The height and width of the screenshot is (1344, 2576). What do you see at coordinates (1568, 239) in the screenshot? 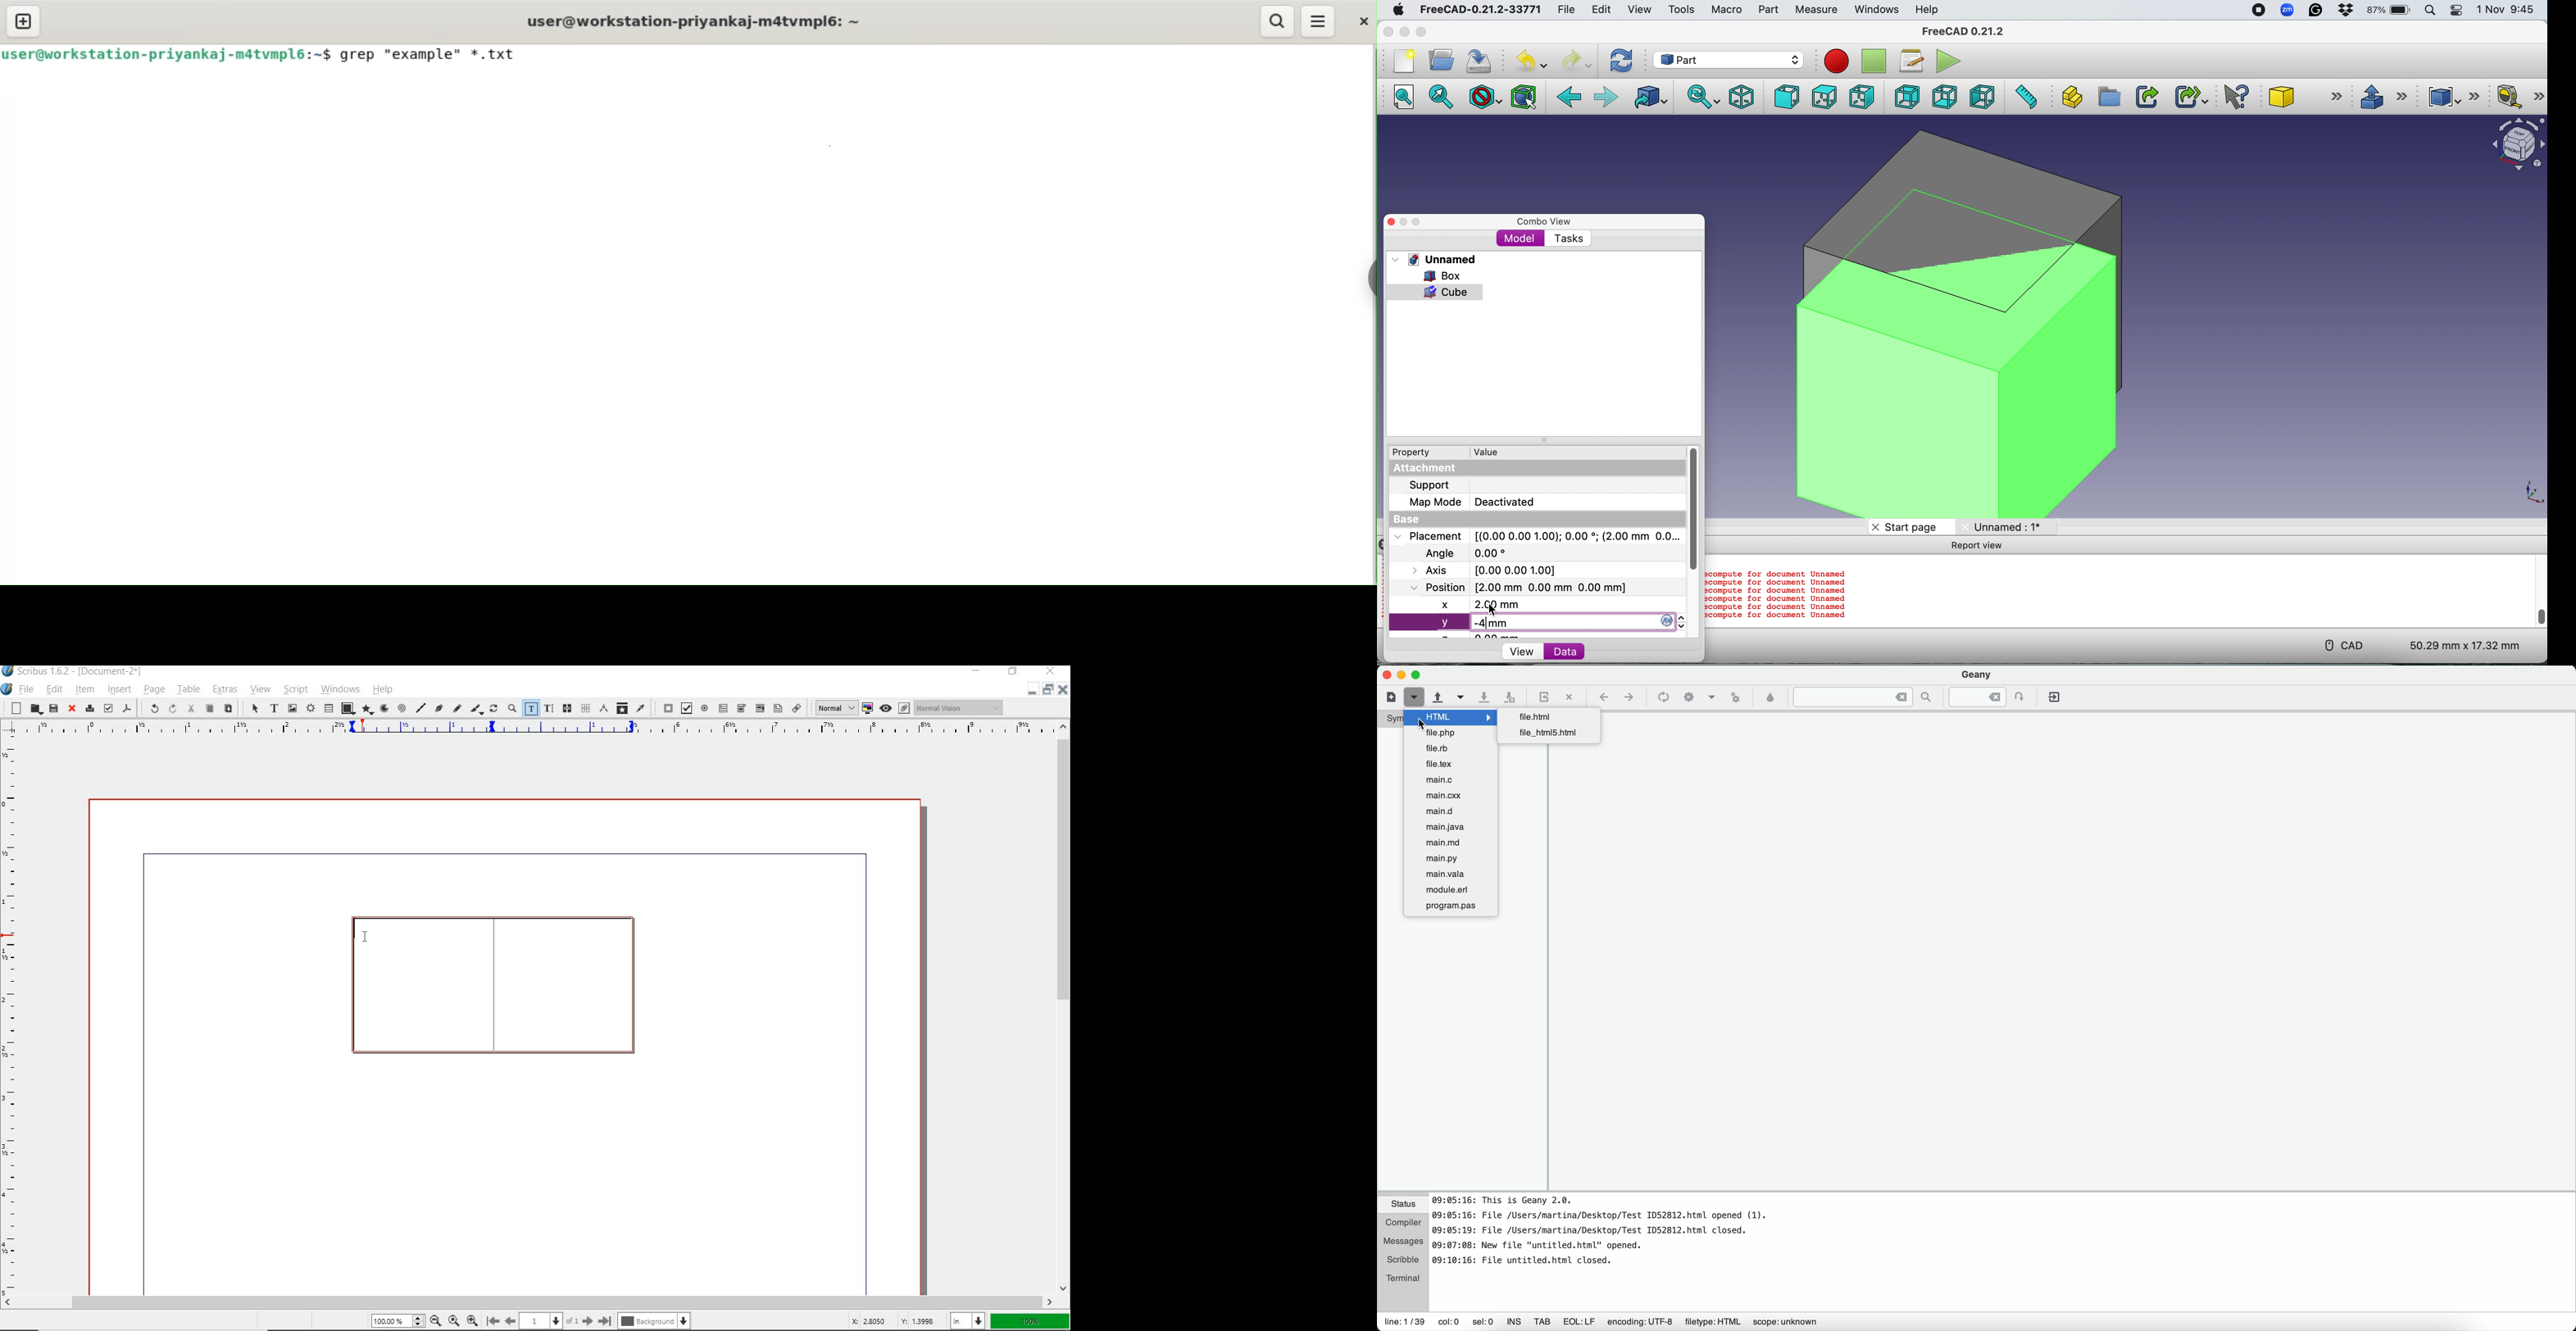
I see `Tasks` at bounding box center [1568, 239].